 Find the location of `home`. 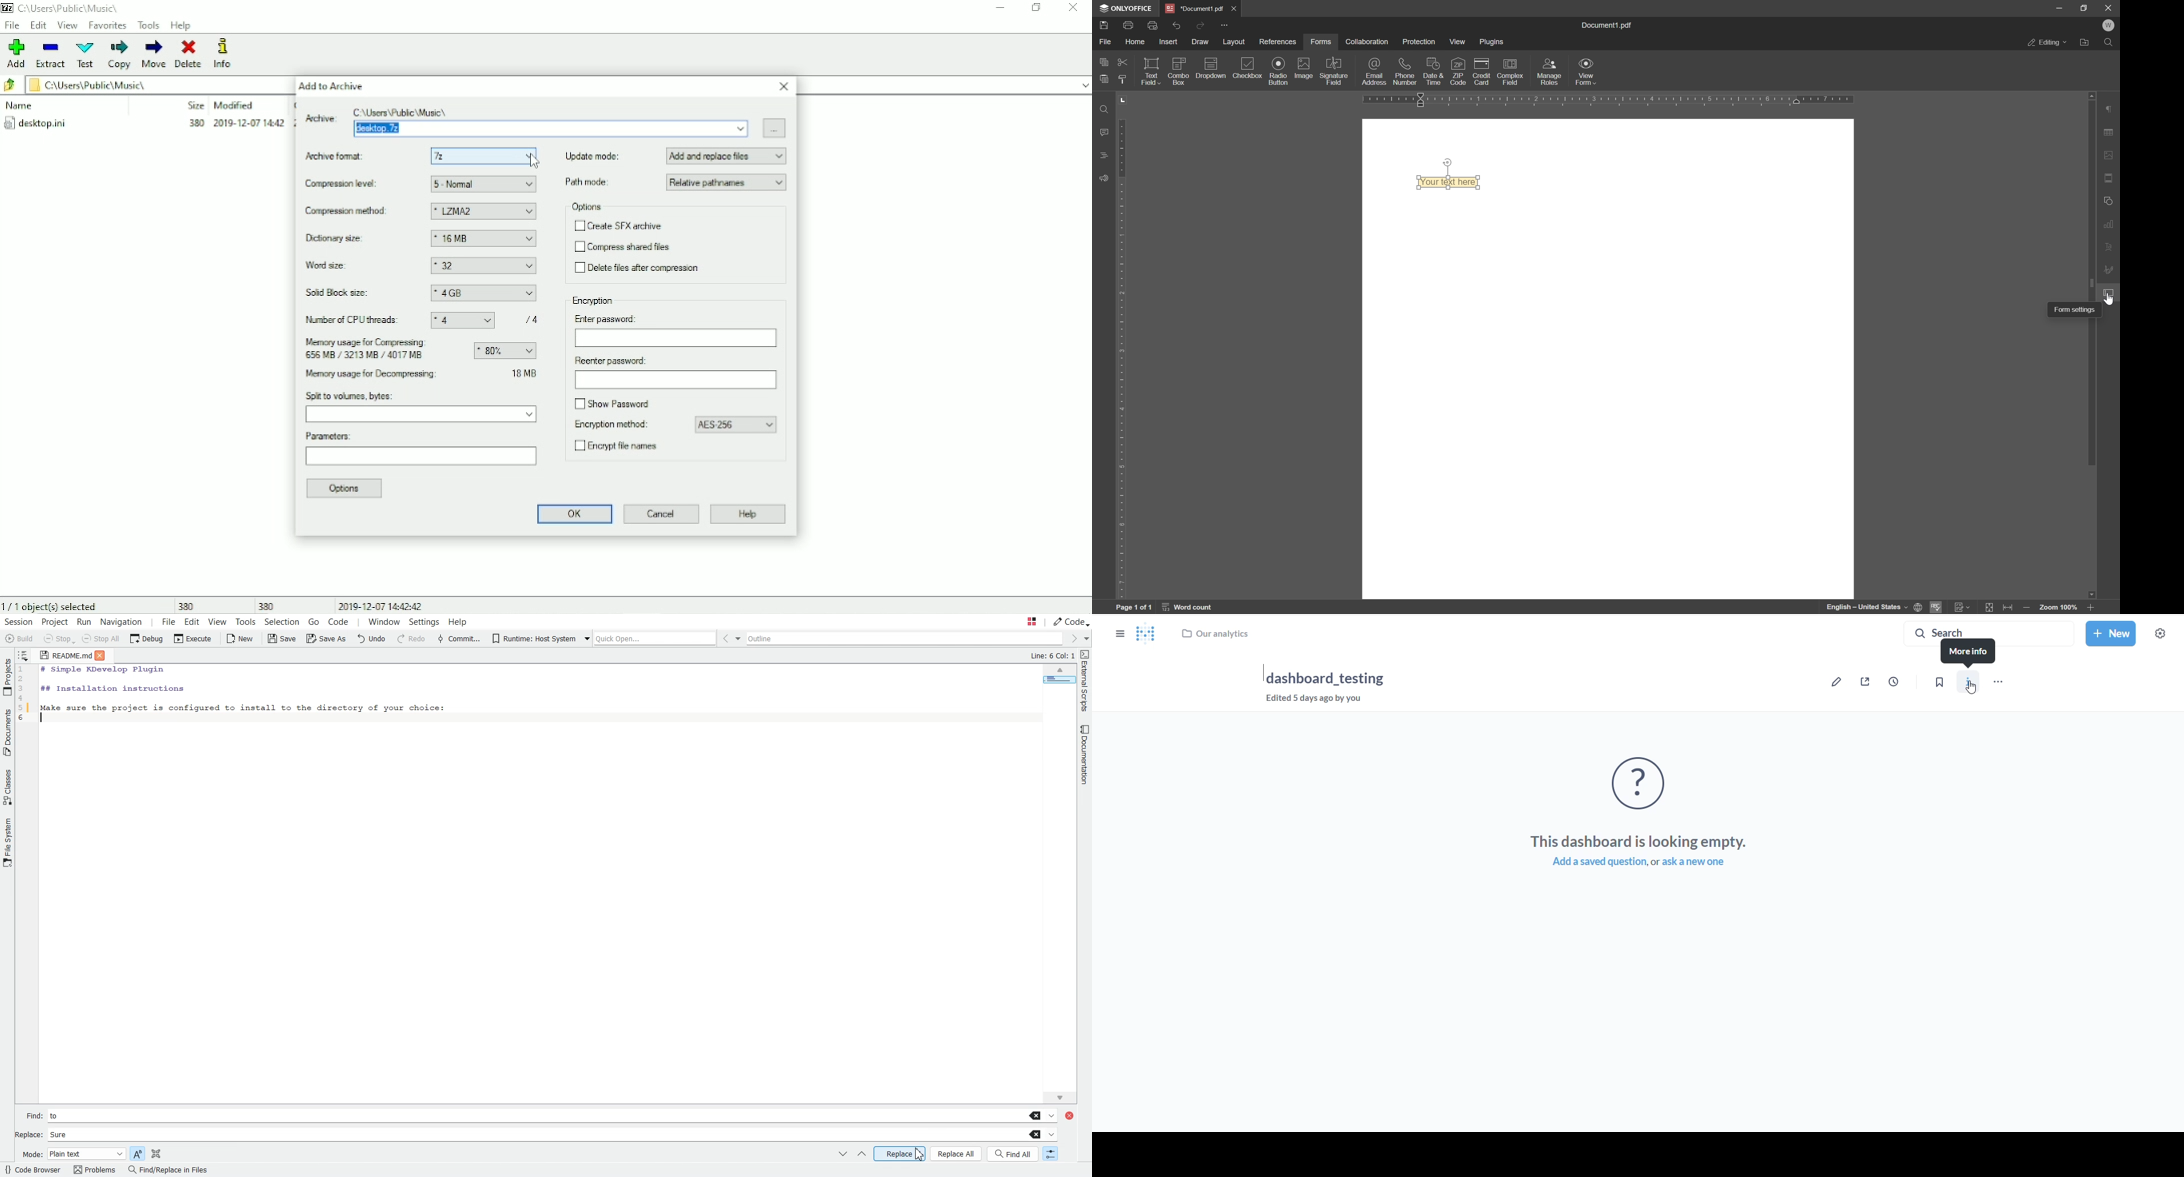

home is located at coordinates (1136, 43).